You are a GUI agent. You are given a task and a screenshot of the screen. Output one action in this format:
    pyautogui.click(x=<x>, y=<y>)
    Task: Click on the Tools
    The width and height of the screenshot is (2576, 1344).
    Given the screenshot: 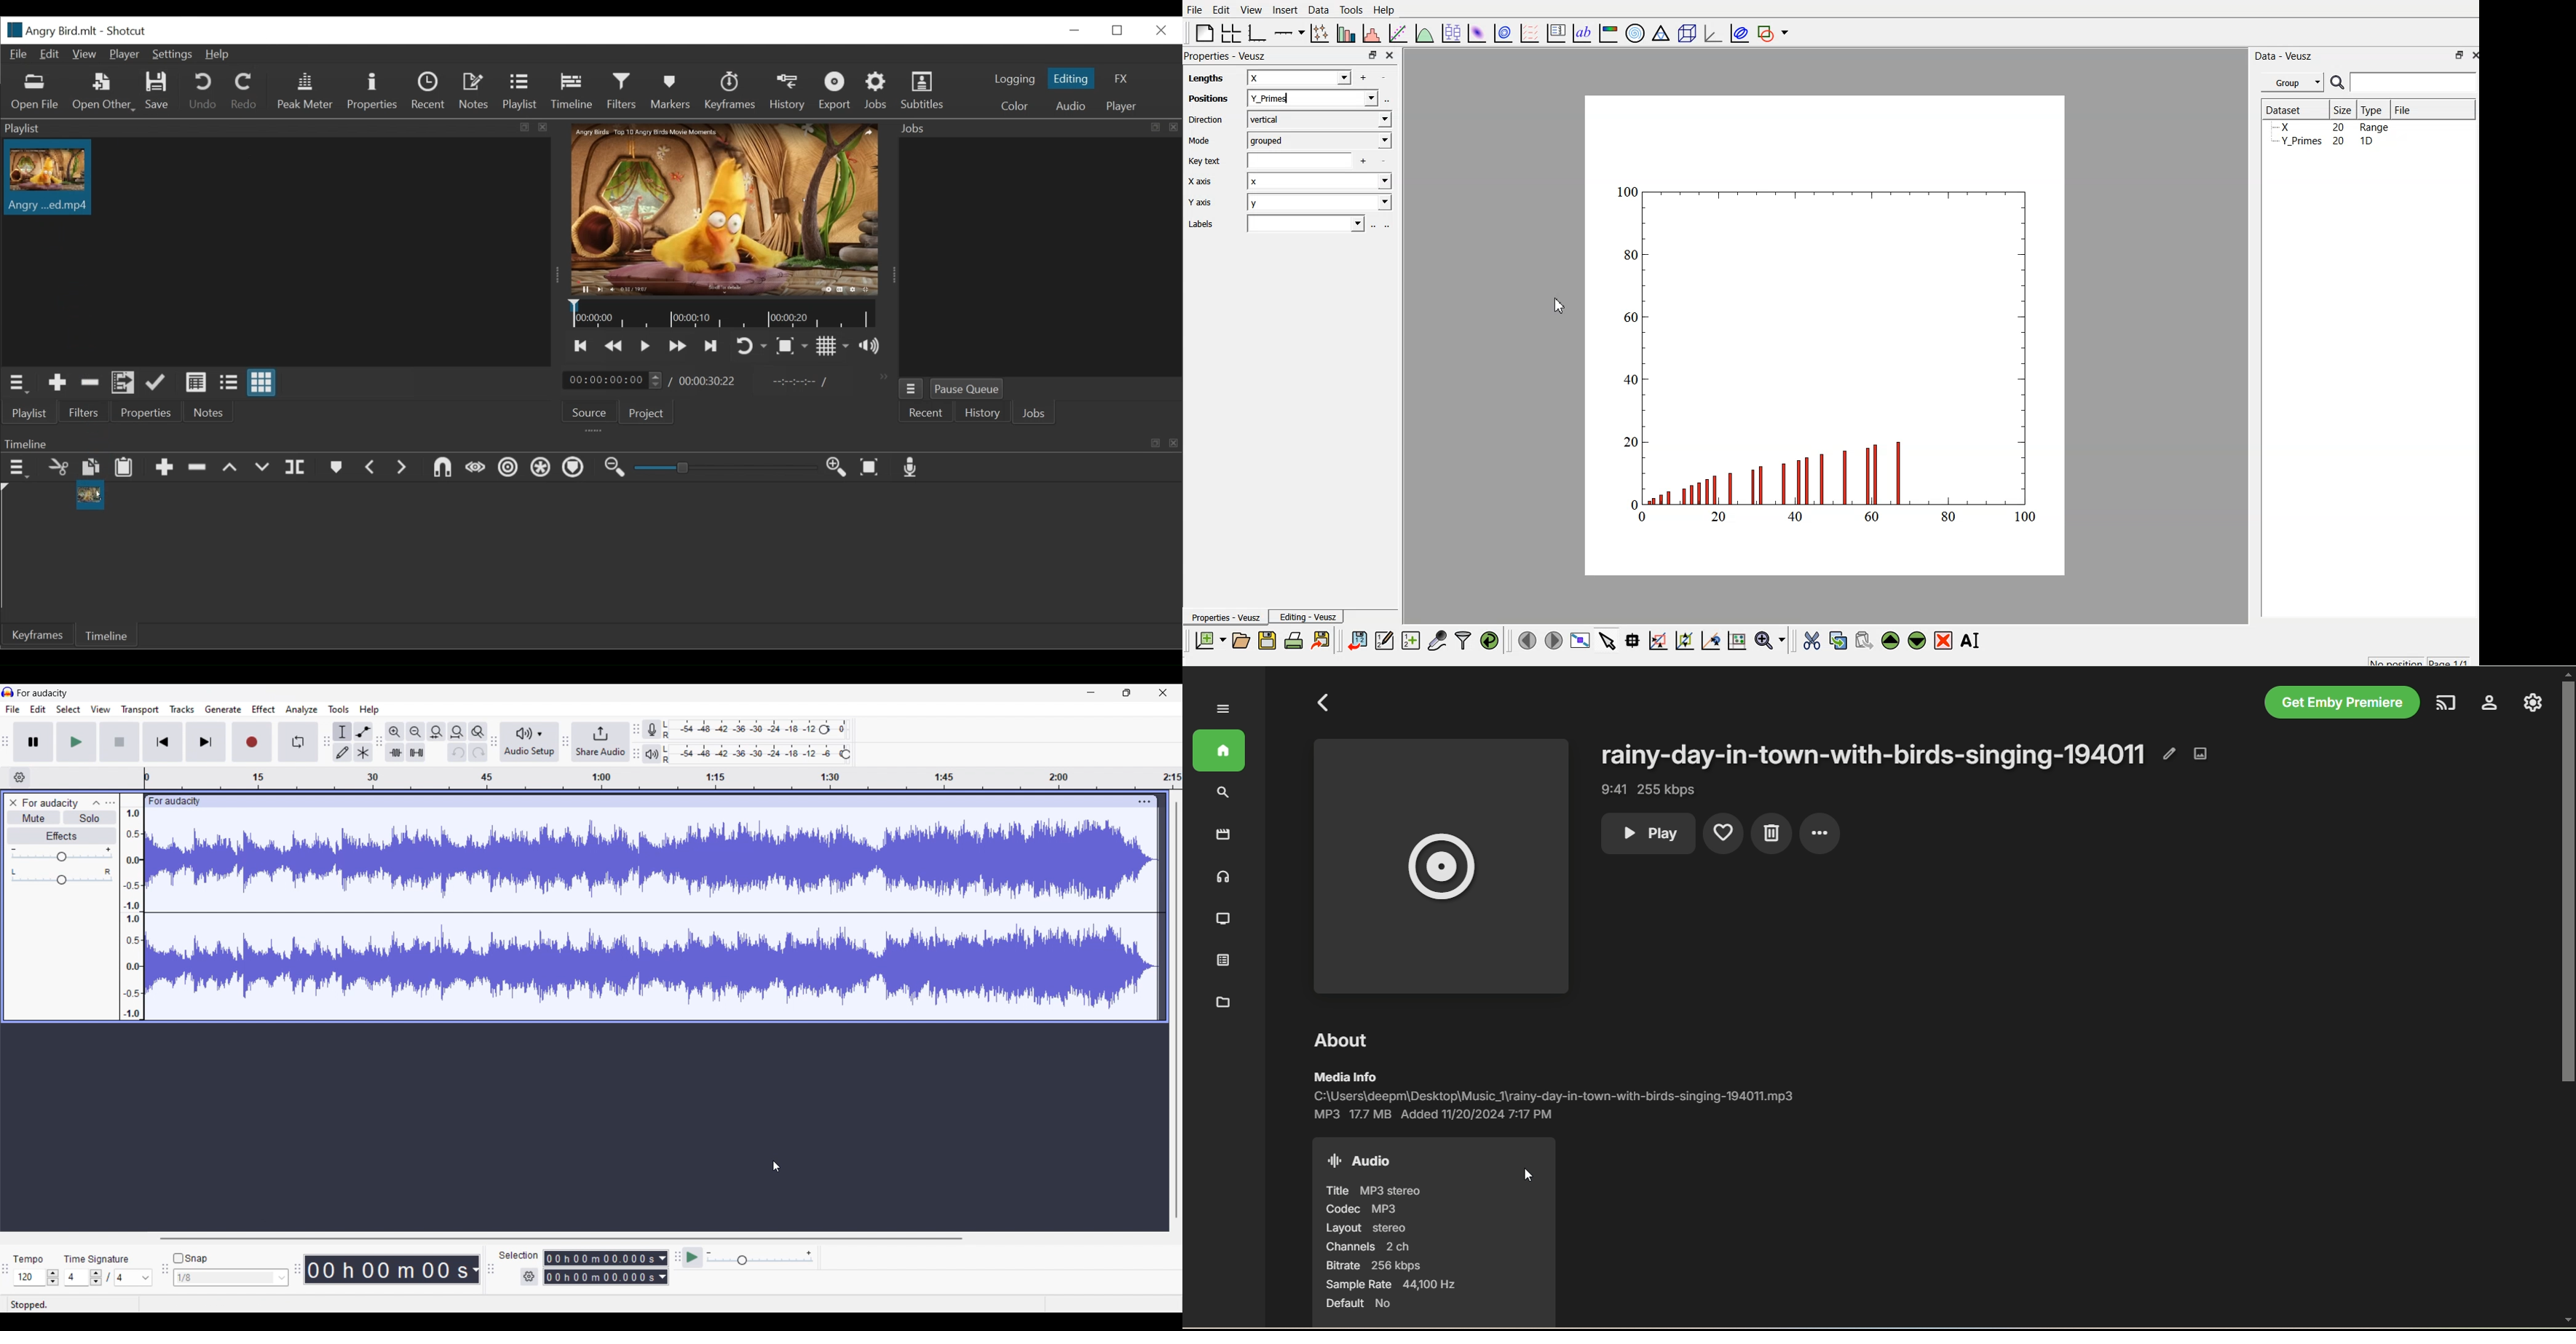 What is the action you would take?
    pyautogui.click(x=1350, y=9)
    